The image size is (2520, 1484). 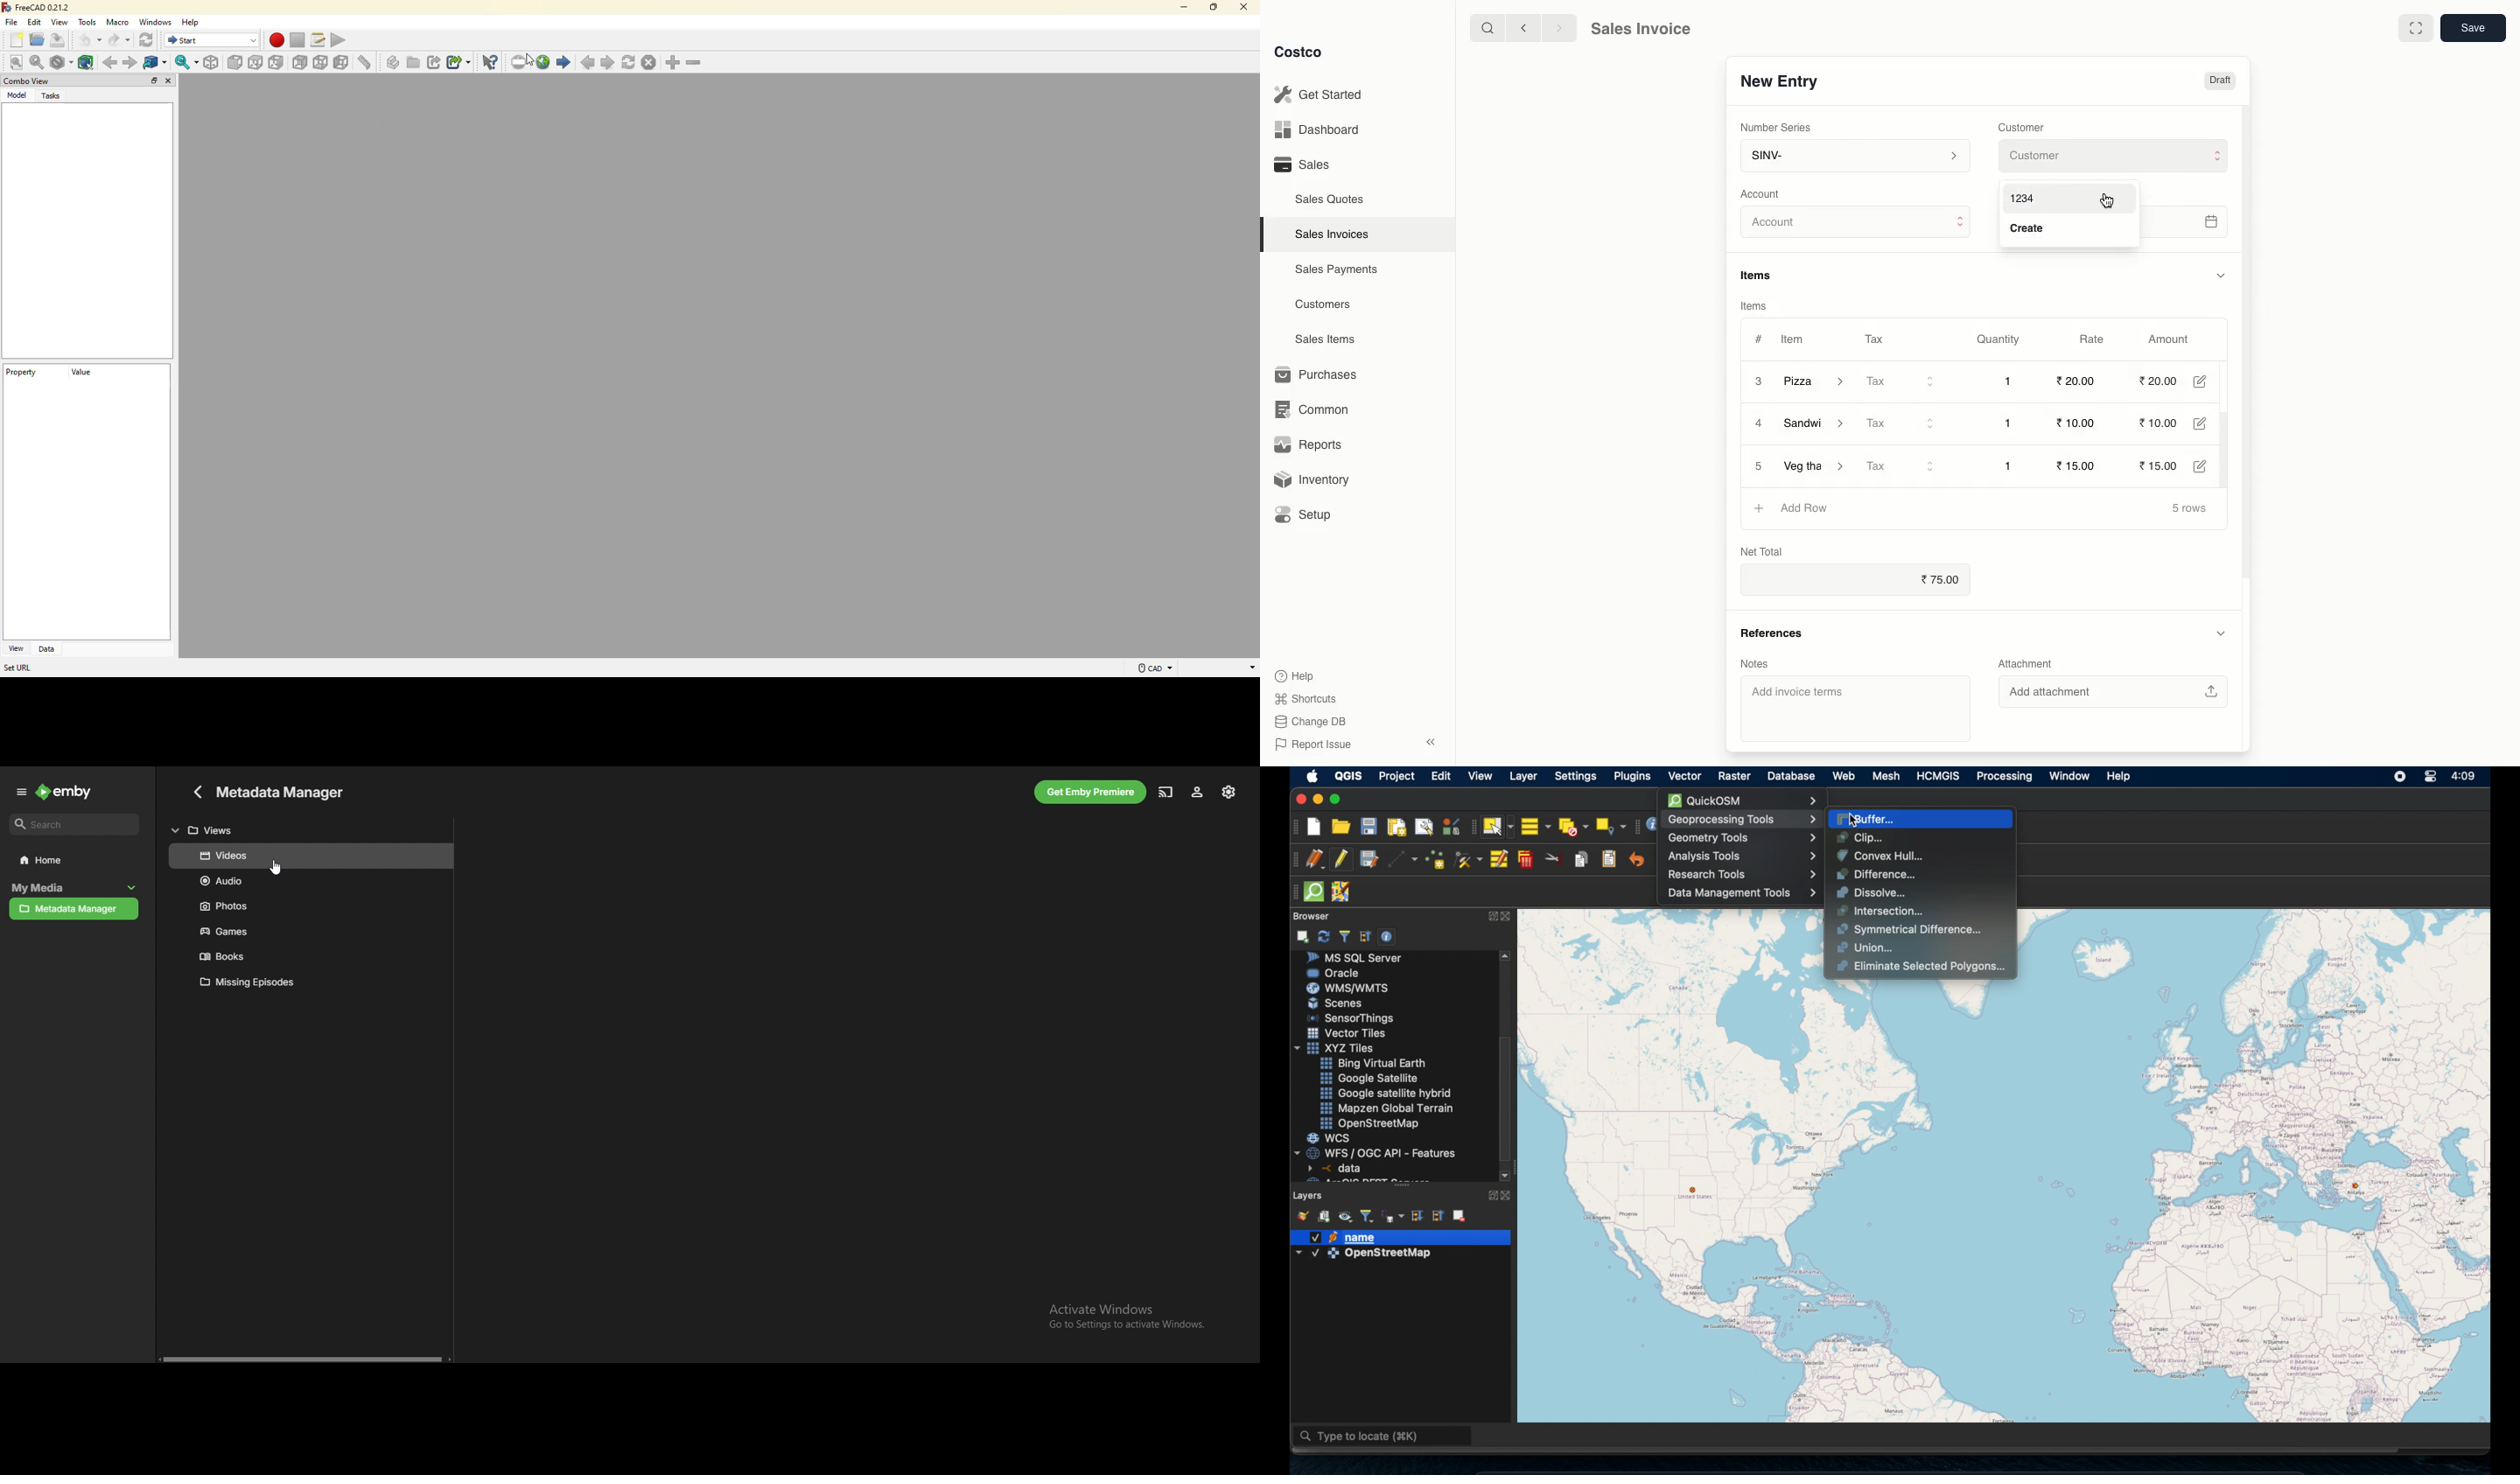 What do you see at coordinates (132, 888) in the screenshot?
I see `collapse` at bounding box center [132, 888].